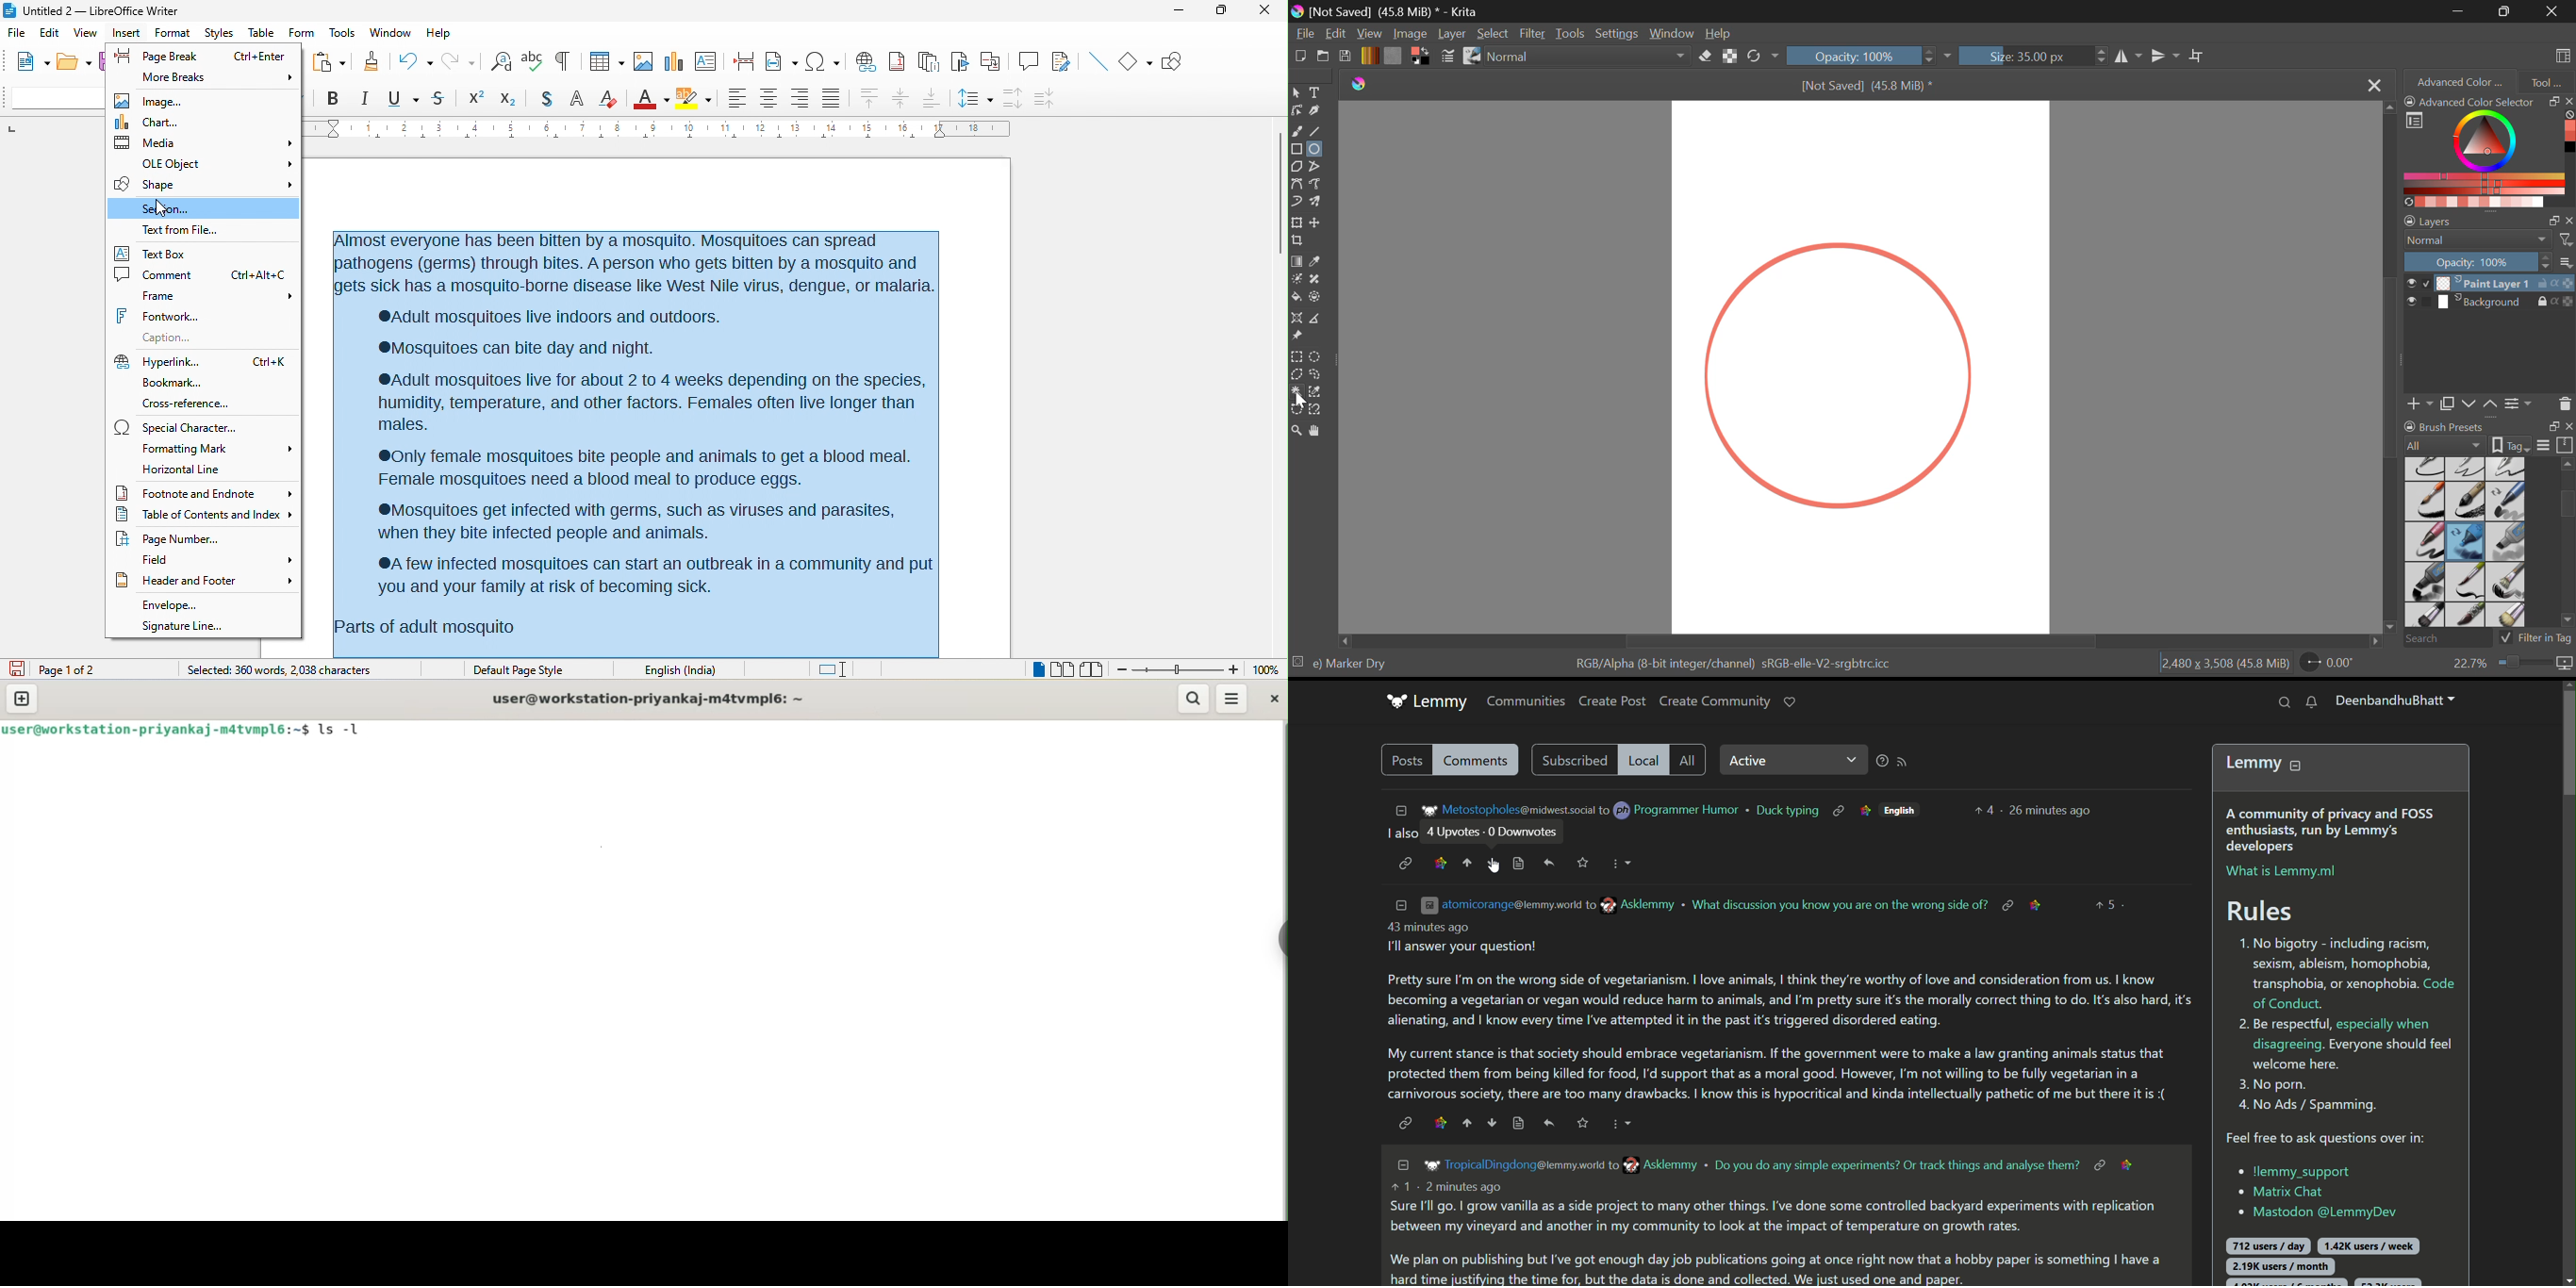 This screenshot has height=1288, width=2576. Describe the element at coordinates (206, 76) in the screenshot. I see `more breaks` at that location.